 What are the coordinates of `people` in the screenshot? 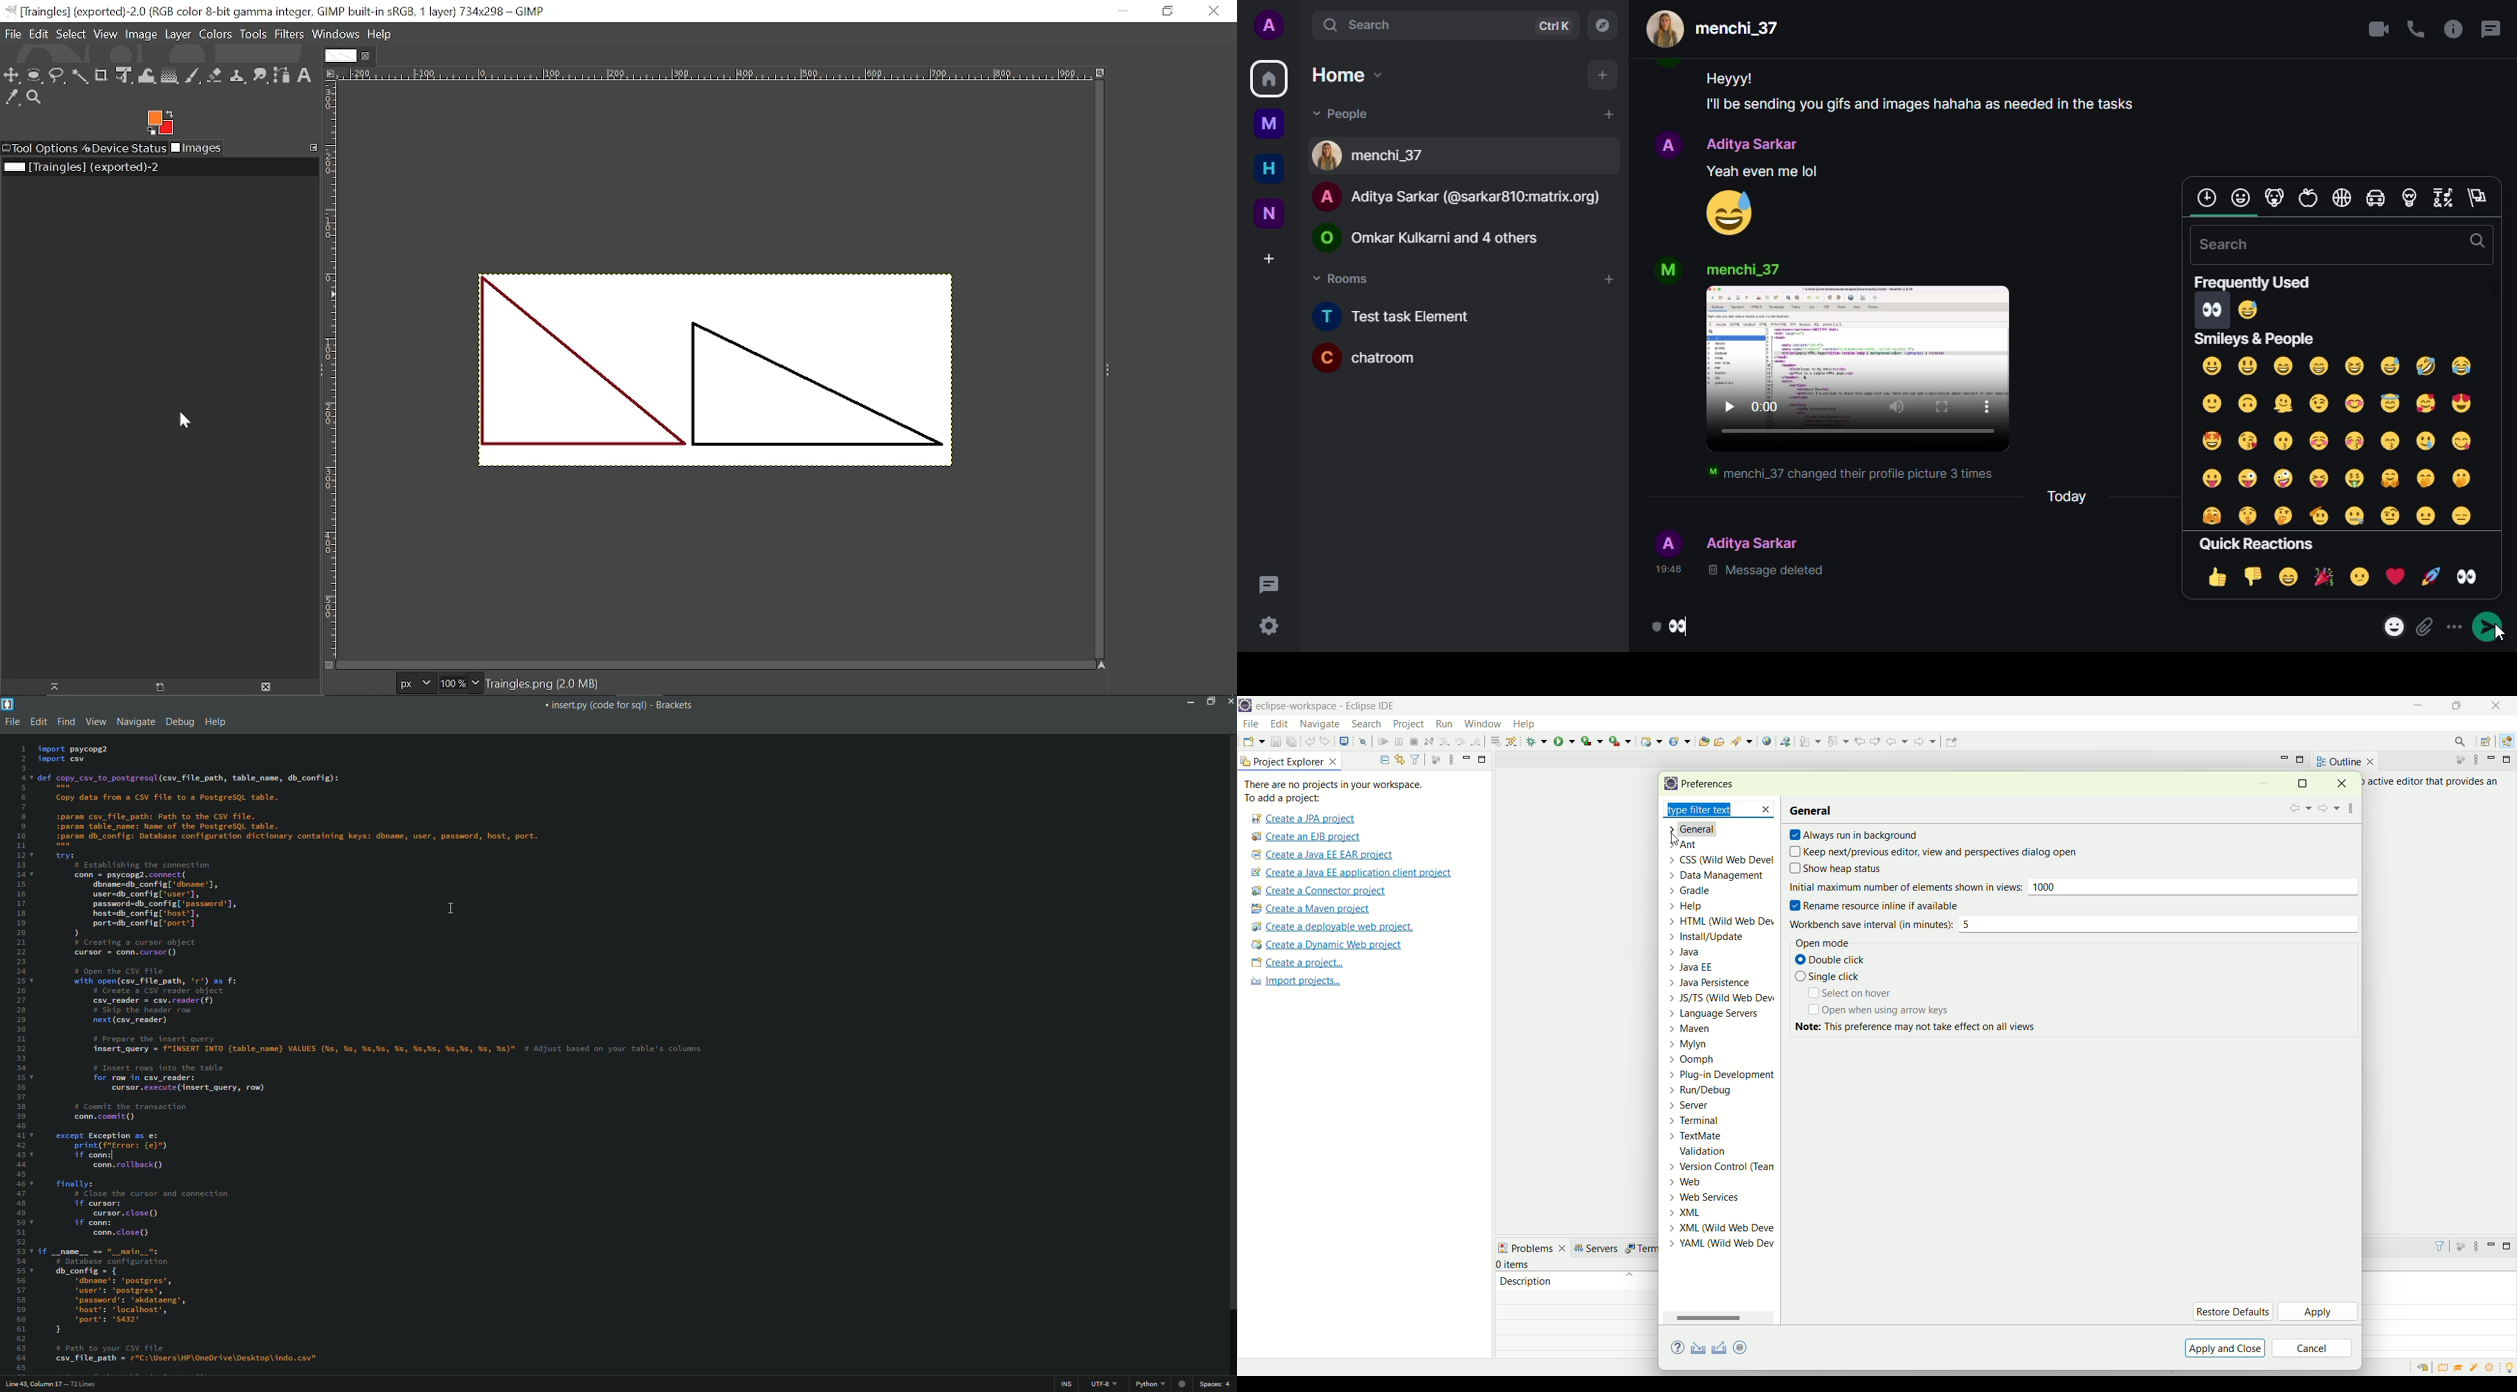 It's located at (1744, 268).